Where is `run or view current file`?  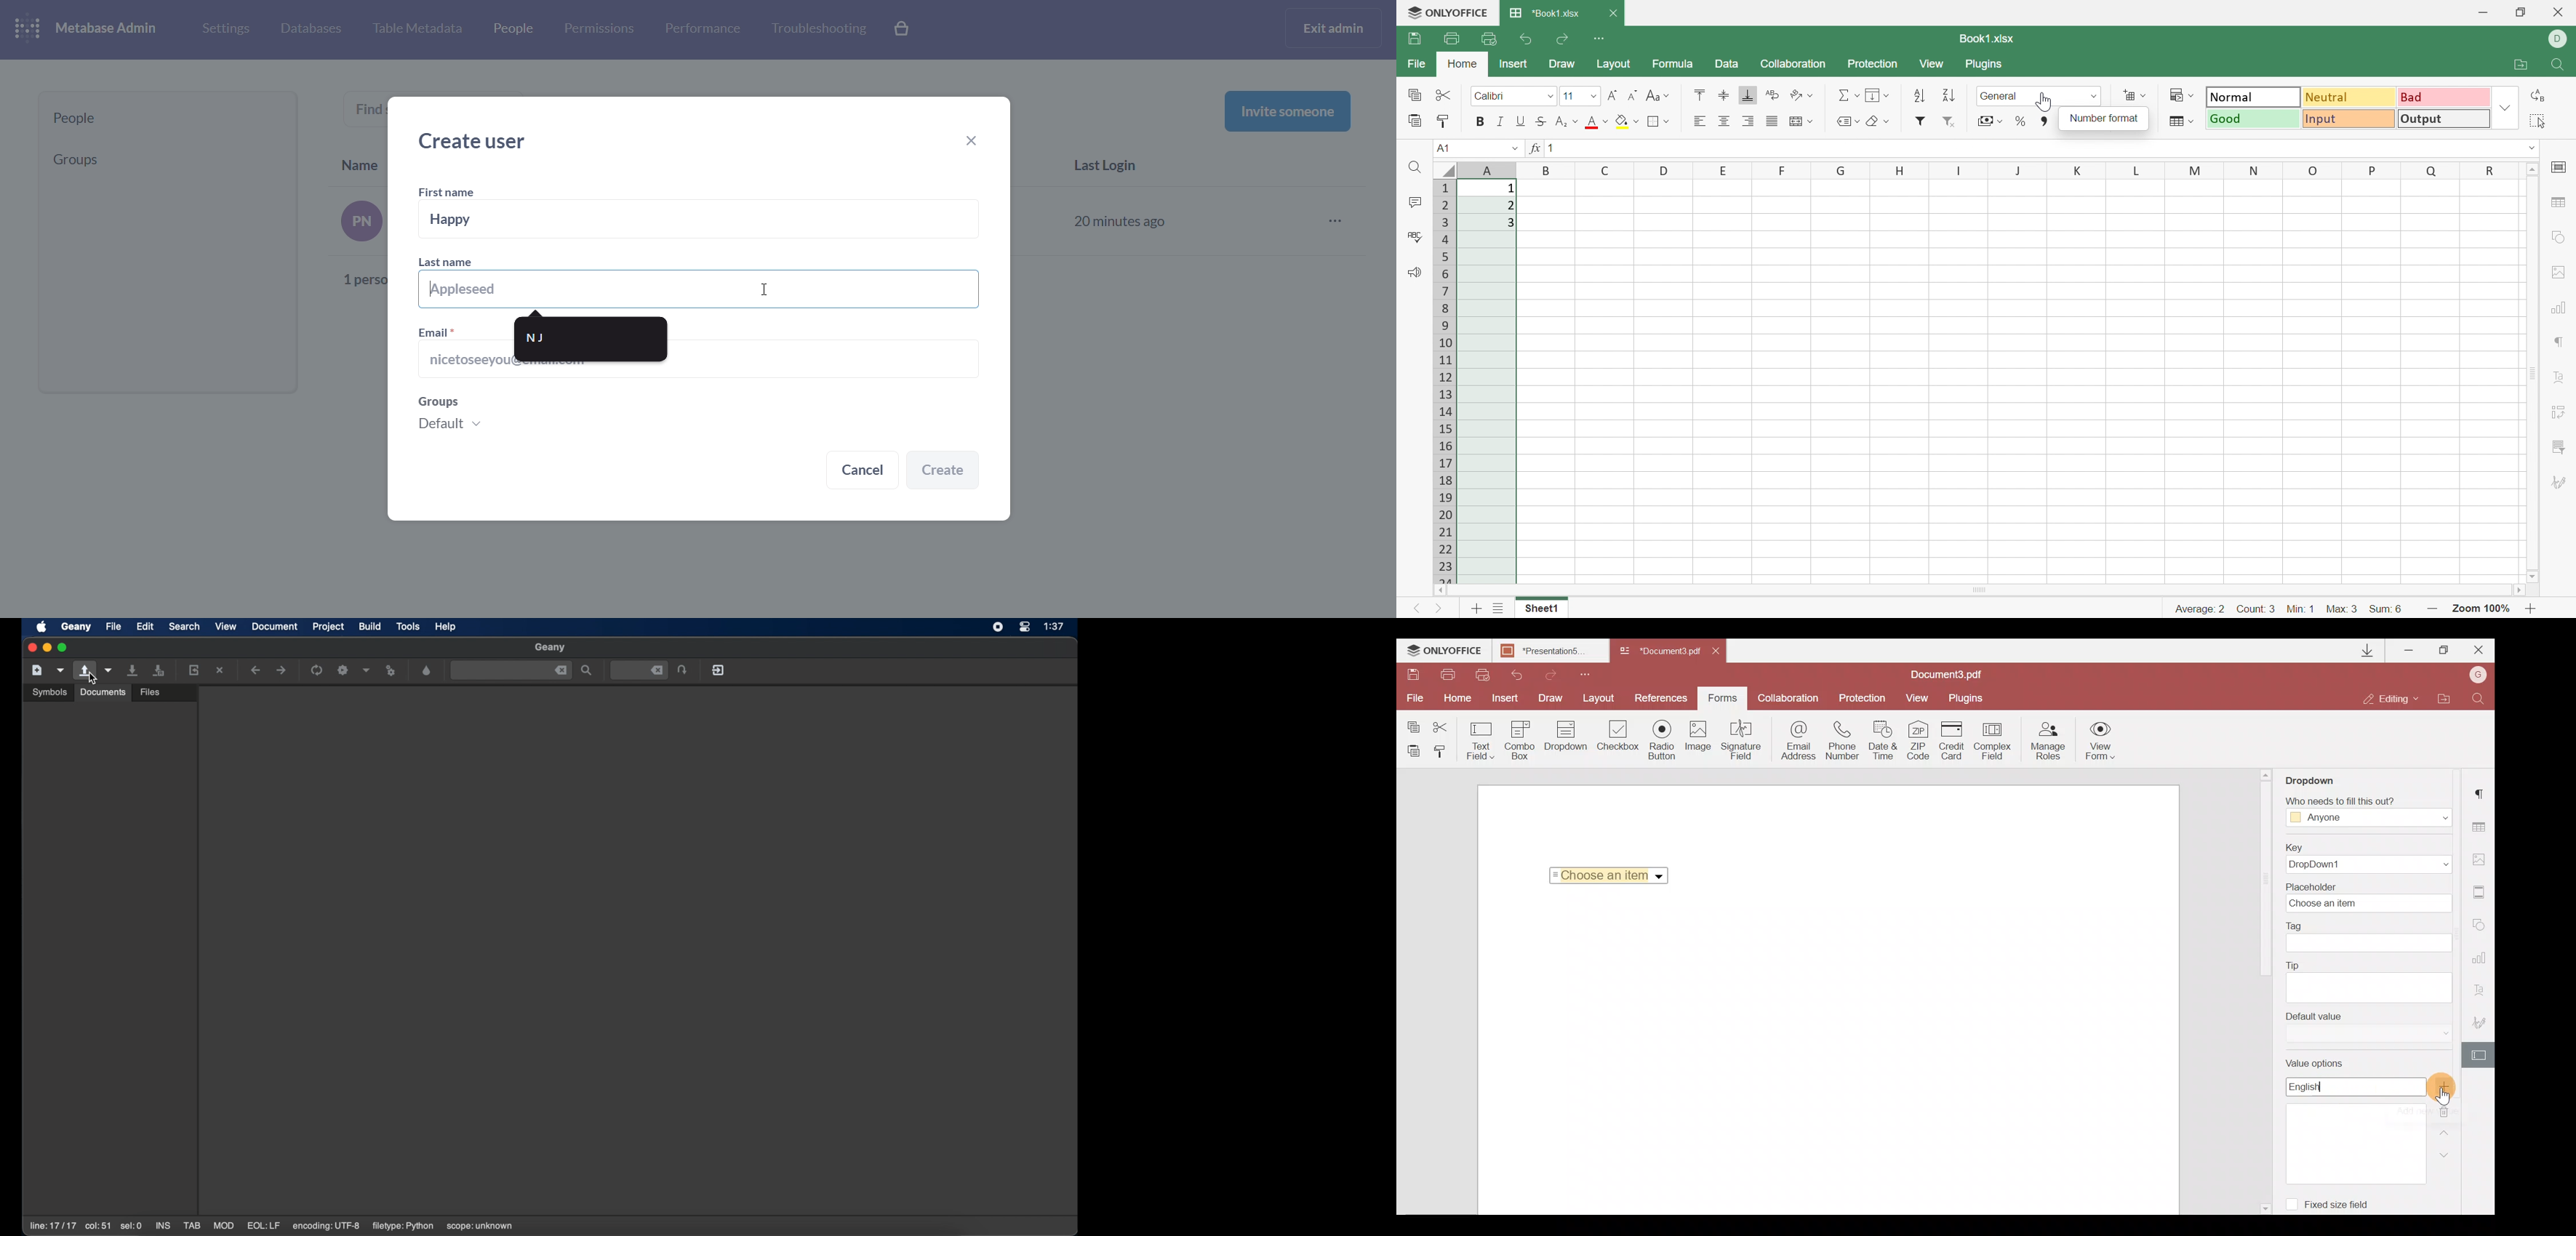 run or view current file is located at coordinates (392, 670).